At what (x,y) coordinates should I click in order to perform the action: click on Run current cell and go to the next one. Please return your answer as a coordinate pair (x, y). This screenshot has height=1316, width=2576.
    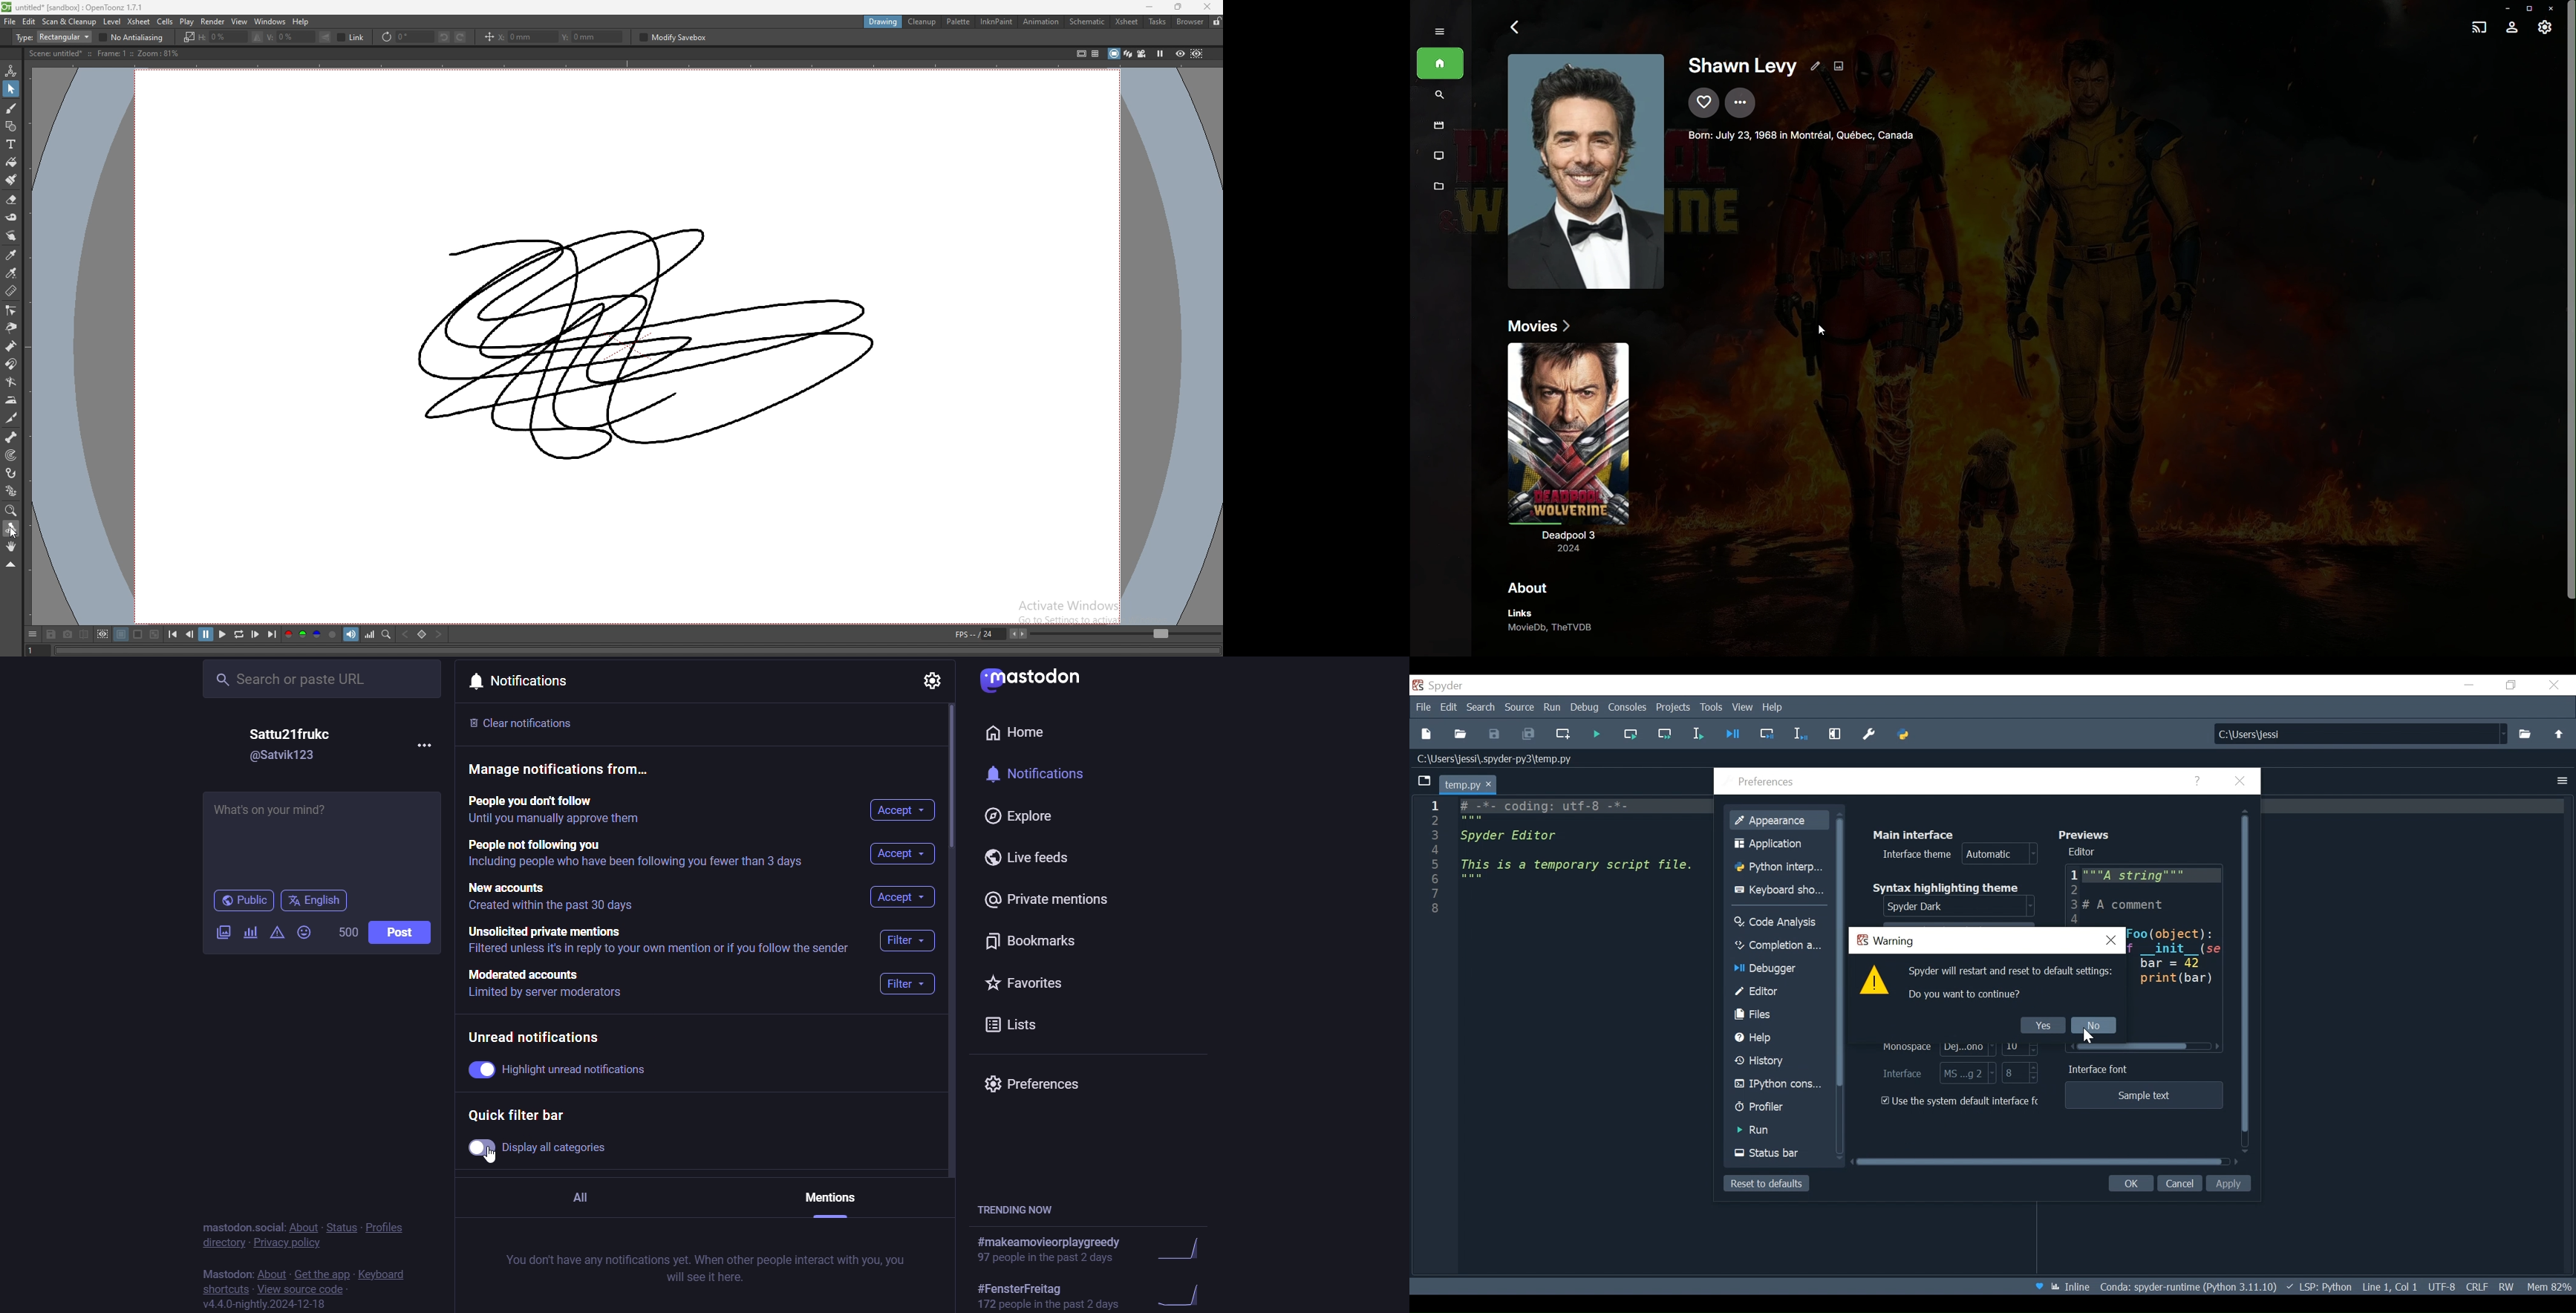
    Looking at the image, I should click on (1666, 734).